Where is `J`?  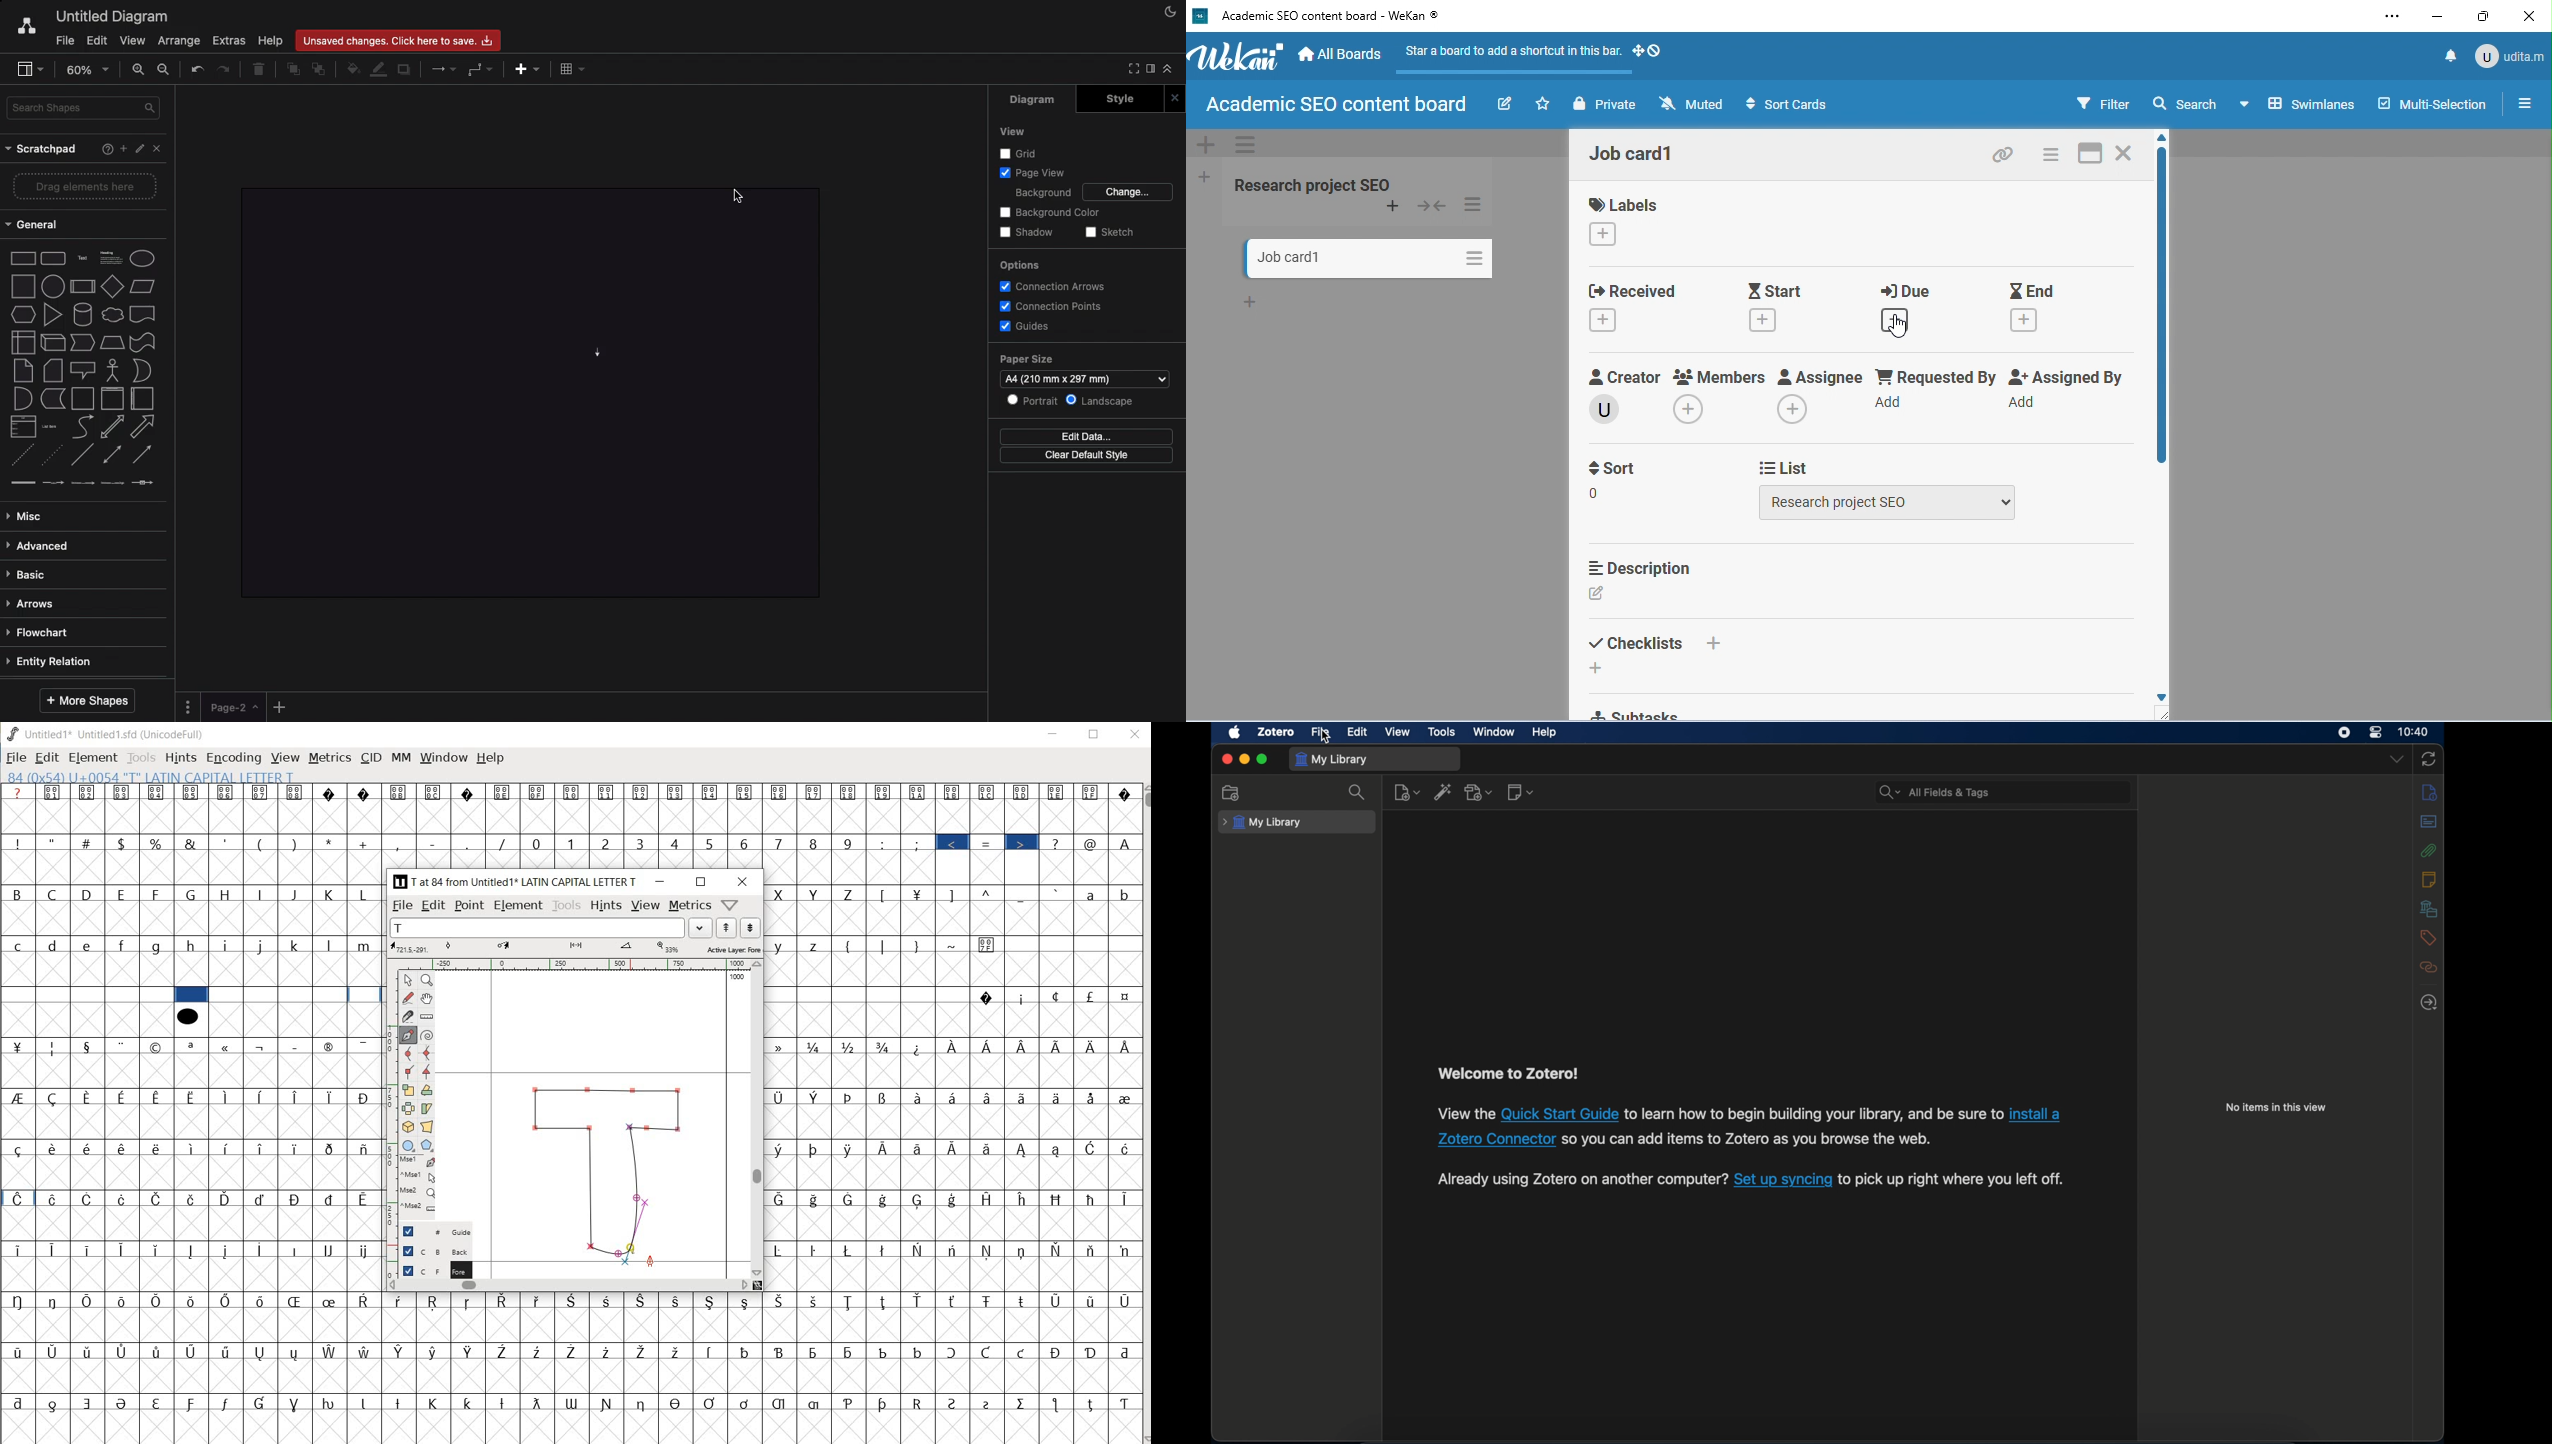
J is located at coordinates (296, 894).